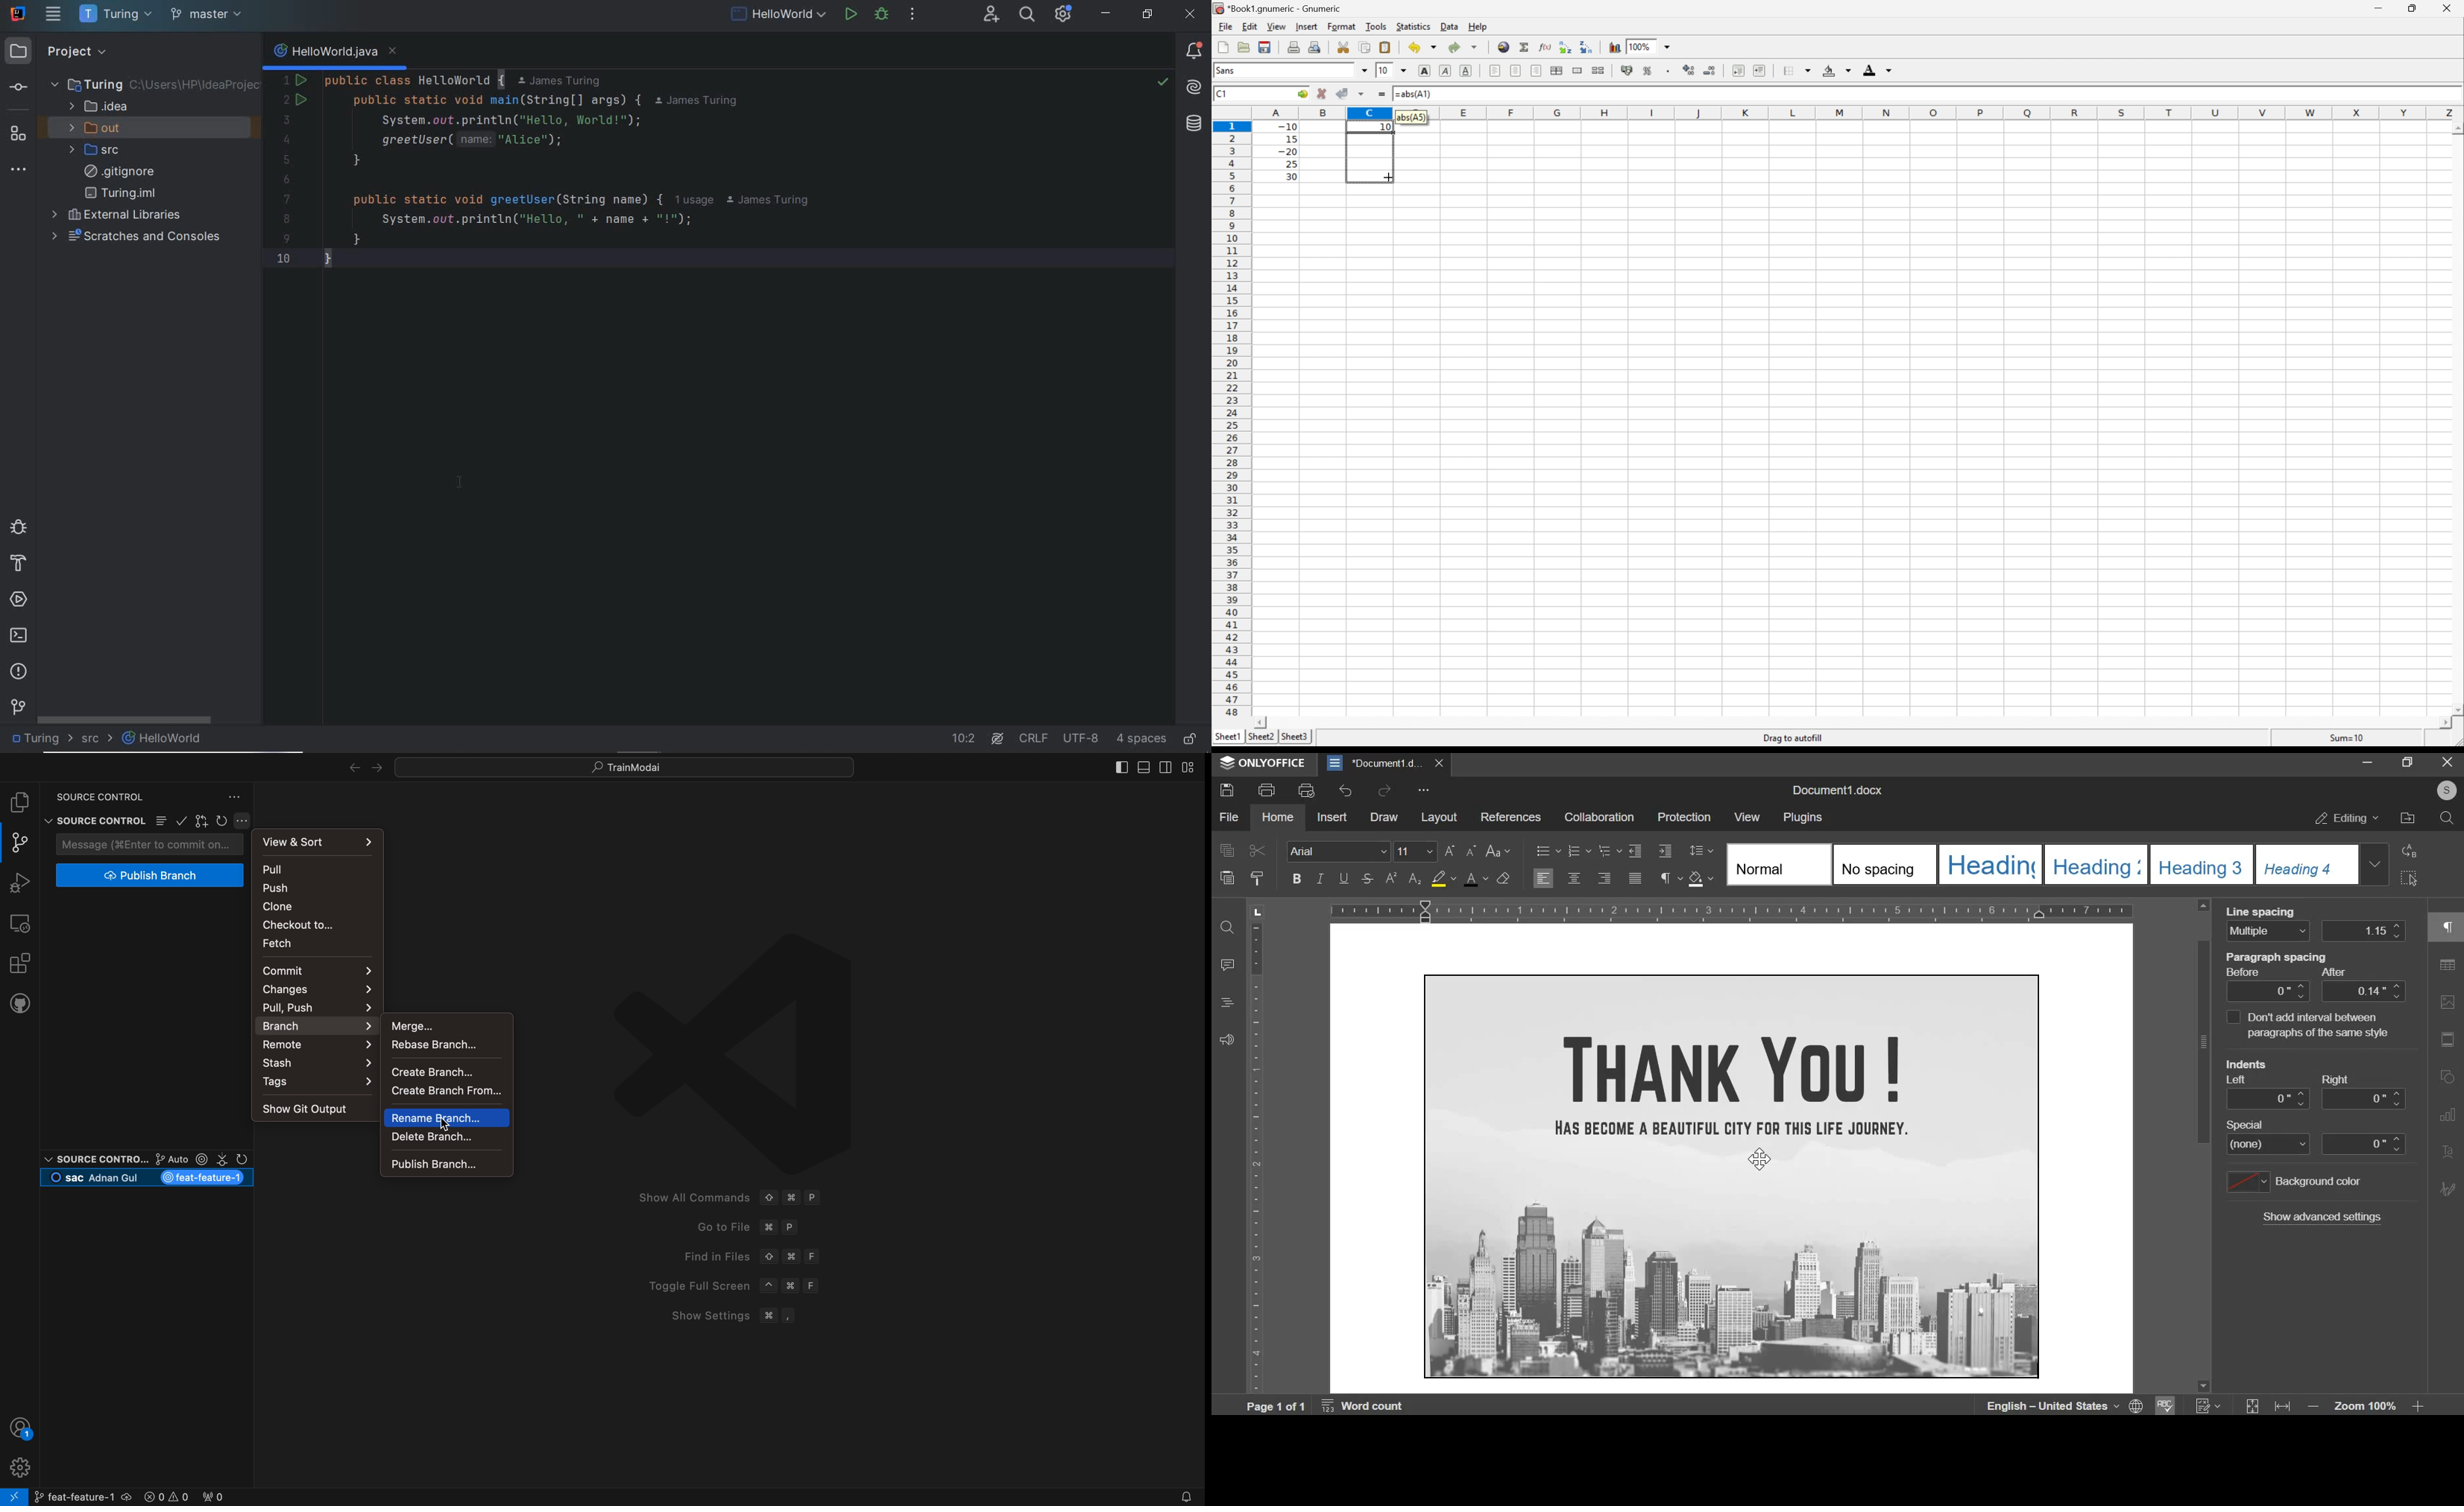 The width and height of the screenshot is (2464, 1512). I want to click on Sheet1, so click(1228, 735).